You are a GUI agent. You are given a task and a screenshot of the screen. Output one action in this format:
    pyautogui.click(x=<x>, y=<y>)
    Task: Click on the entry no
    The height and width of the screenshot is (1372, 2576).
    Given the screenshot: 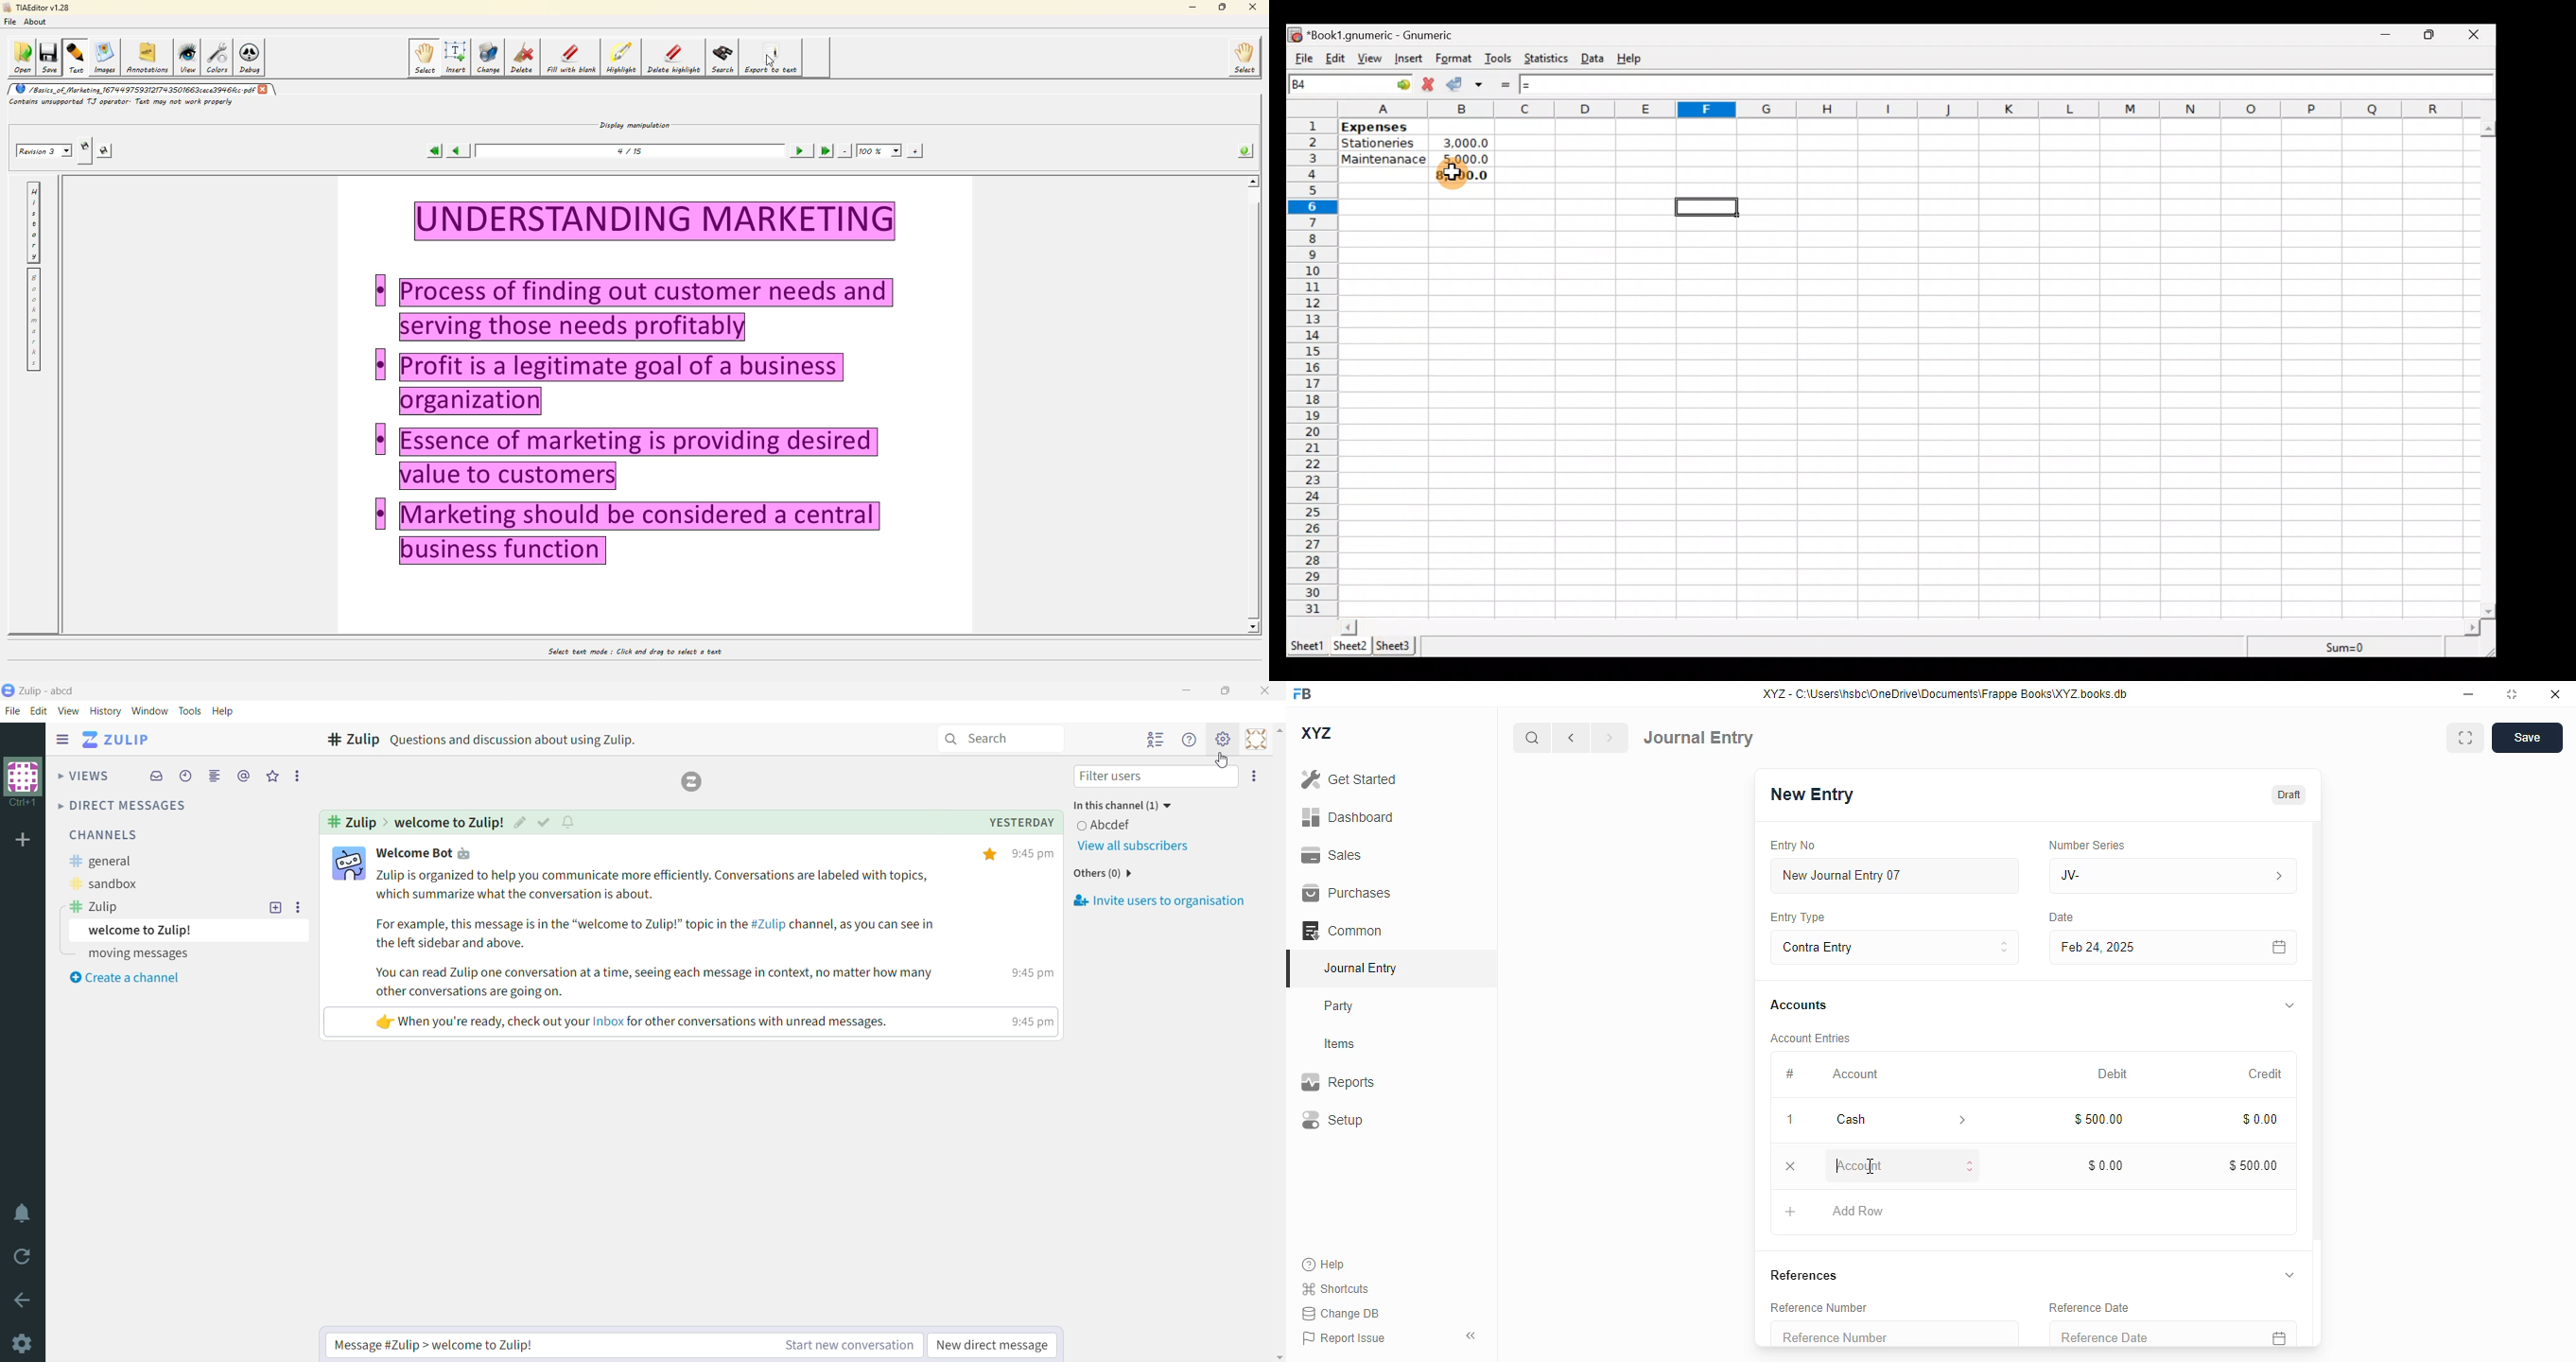 What is the action you would take?
    pyautogui.click(x=1794, y=845)
    